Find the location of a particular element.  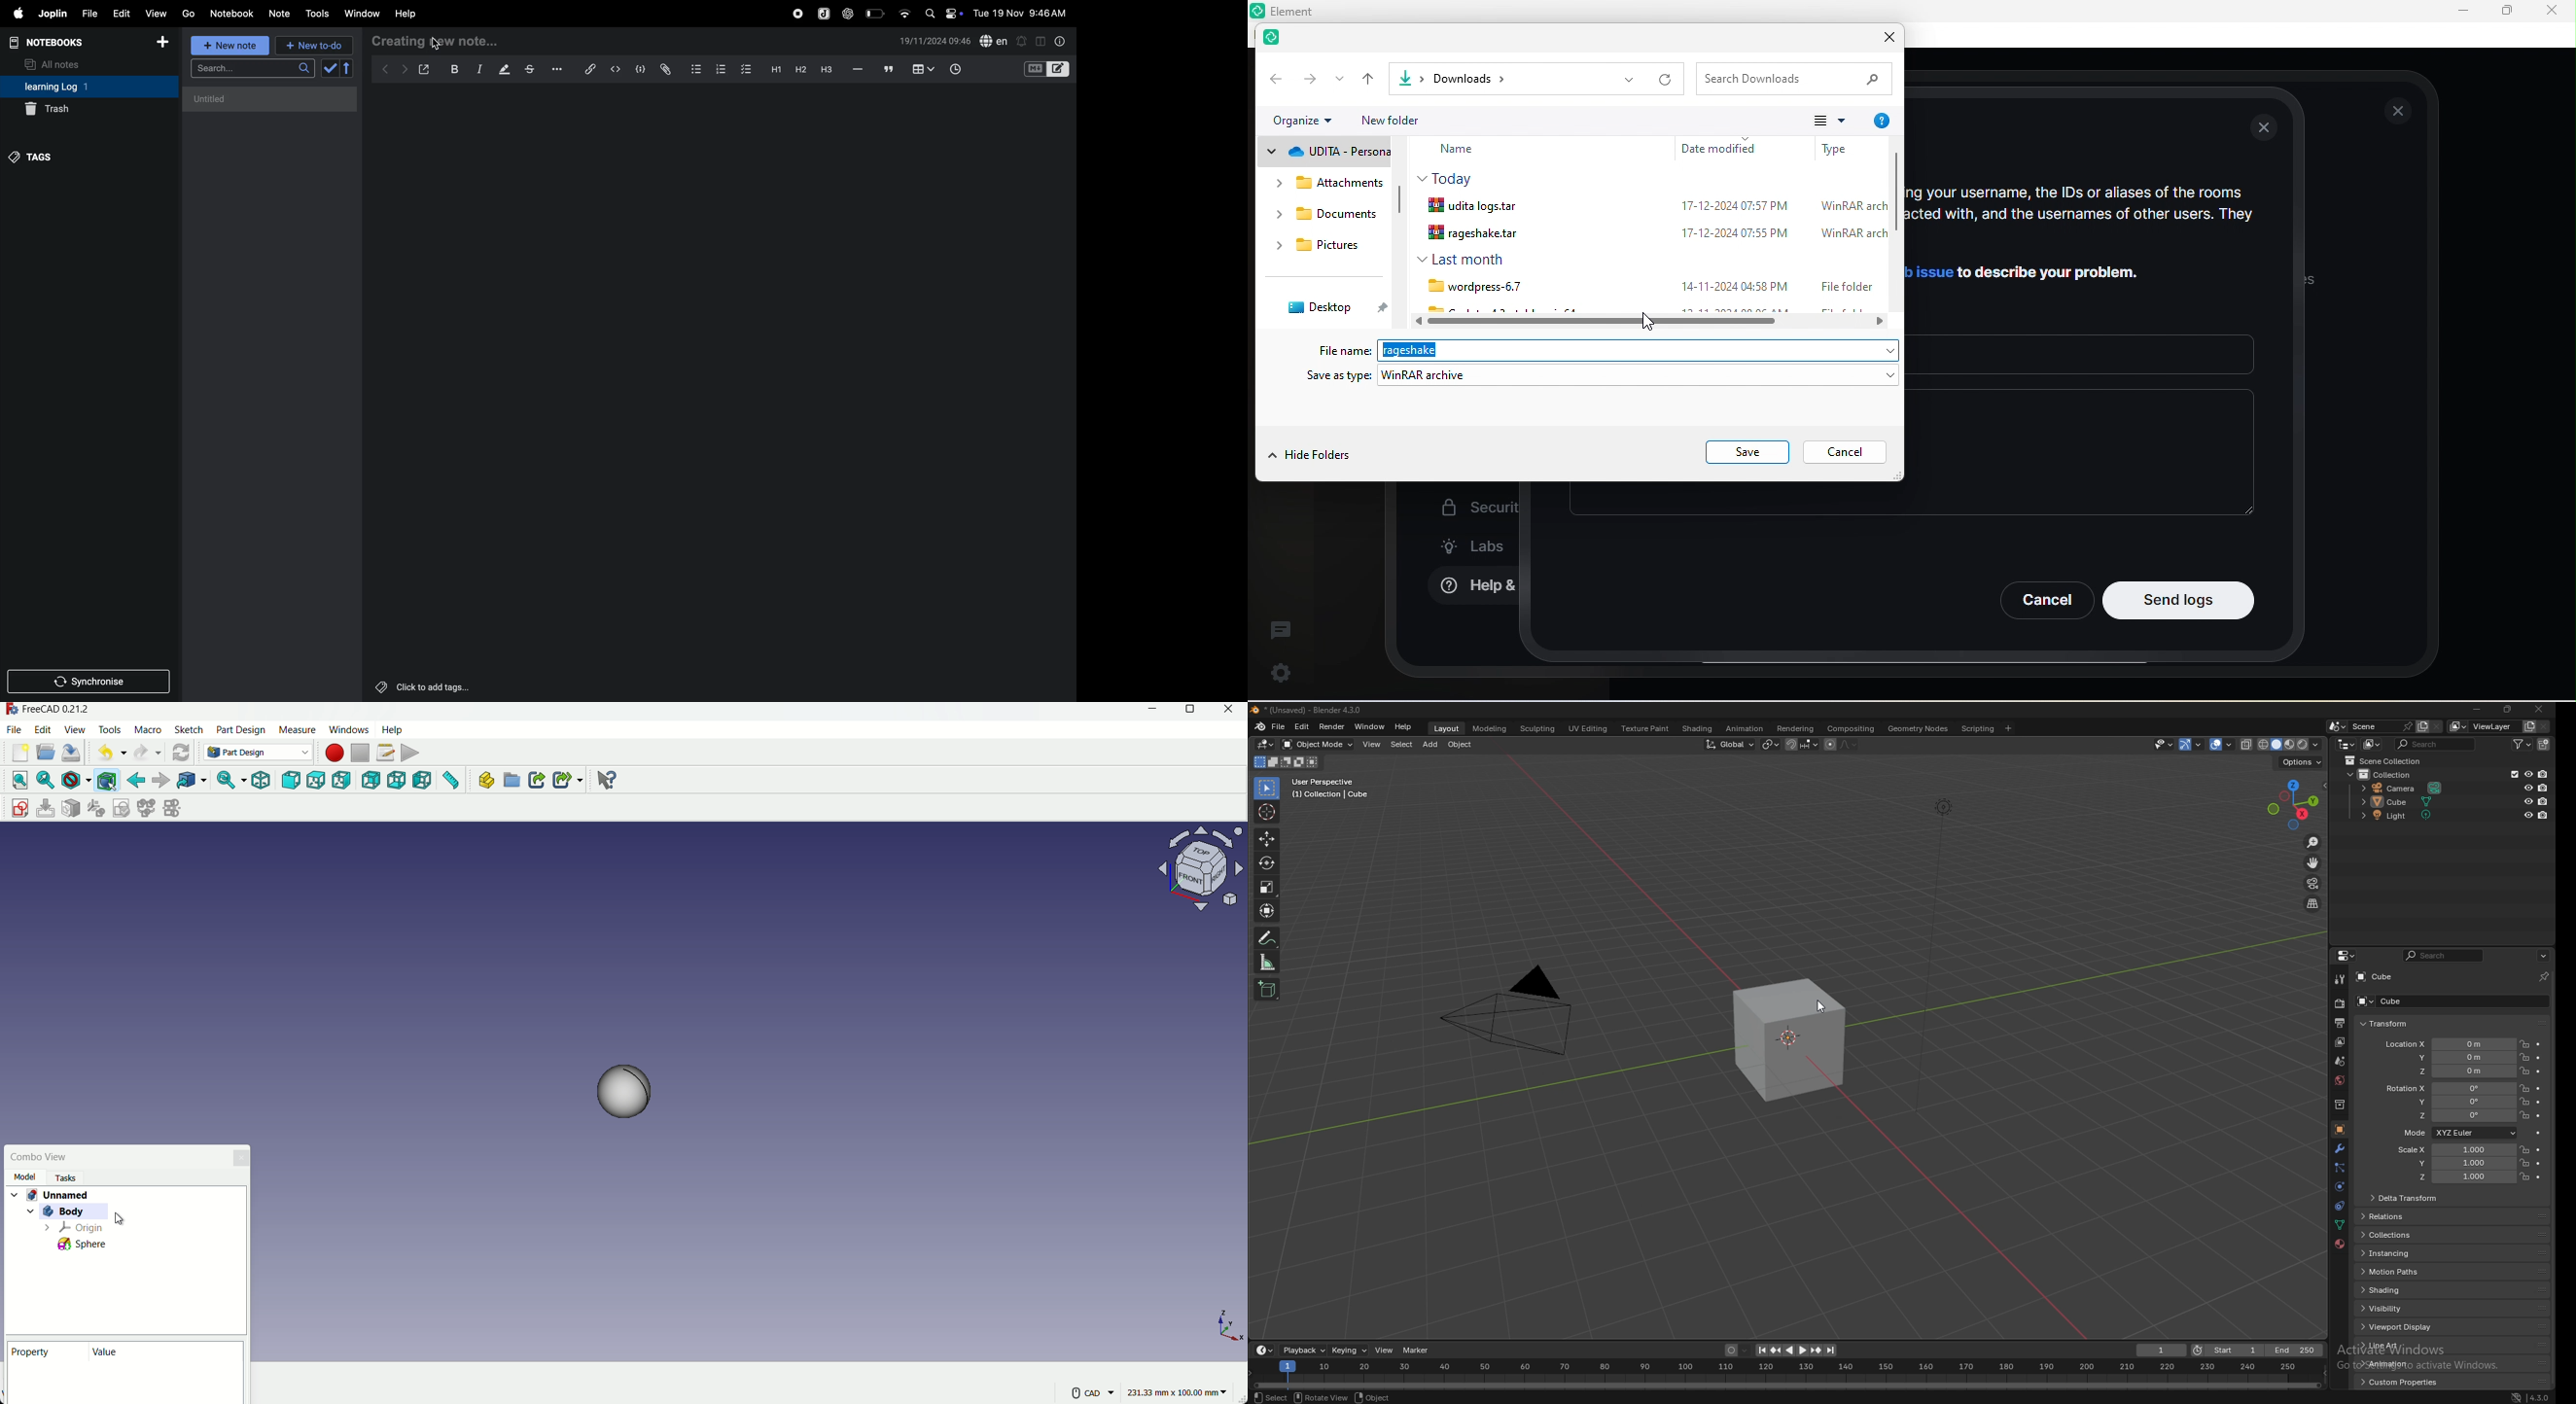

insert code is located at coordinates (616, 69).